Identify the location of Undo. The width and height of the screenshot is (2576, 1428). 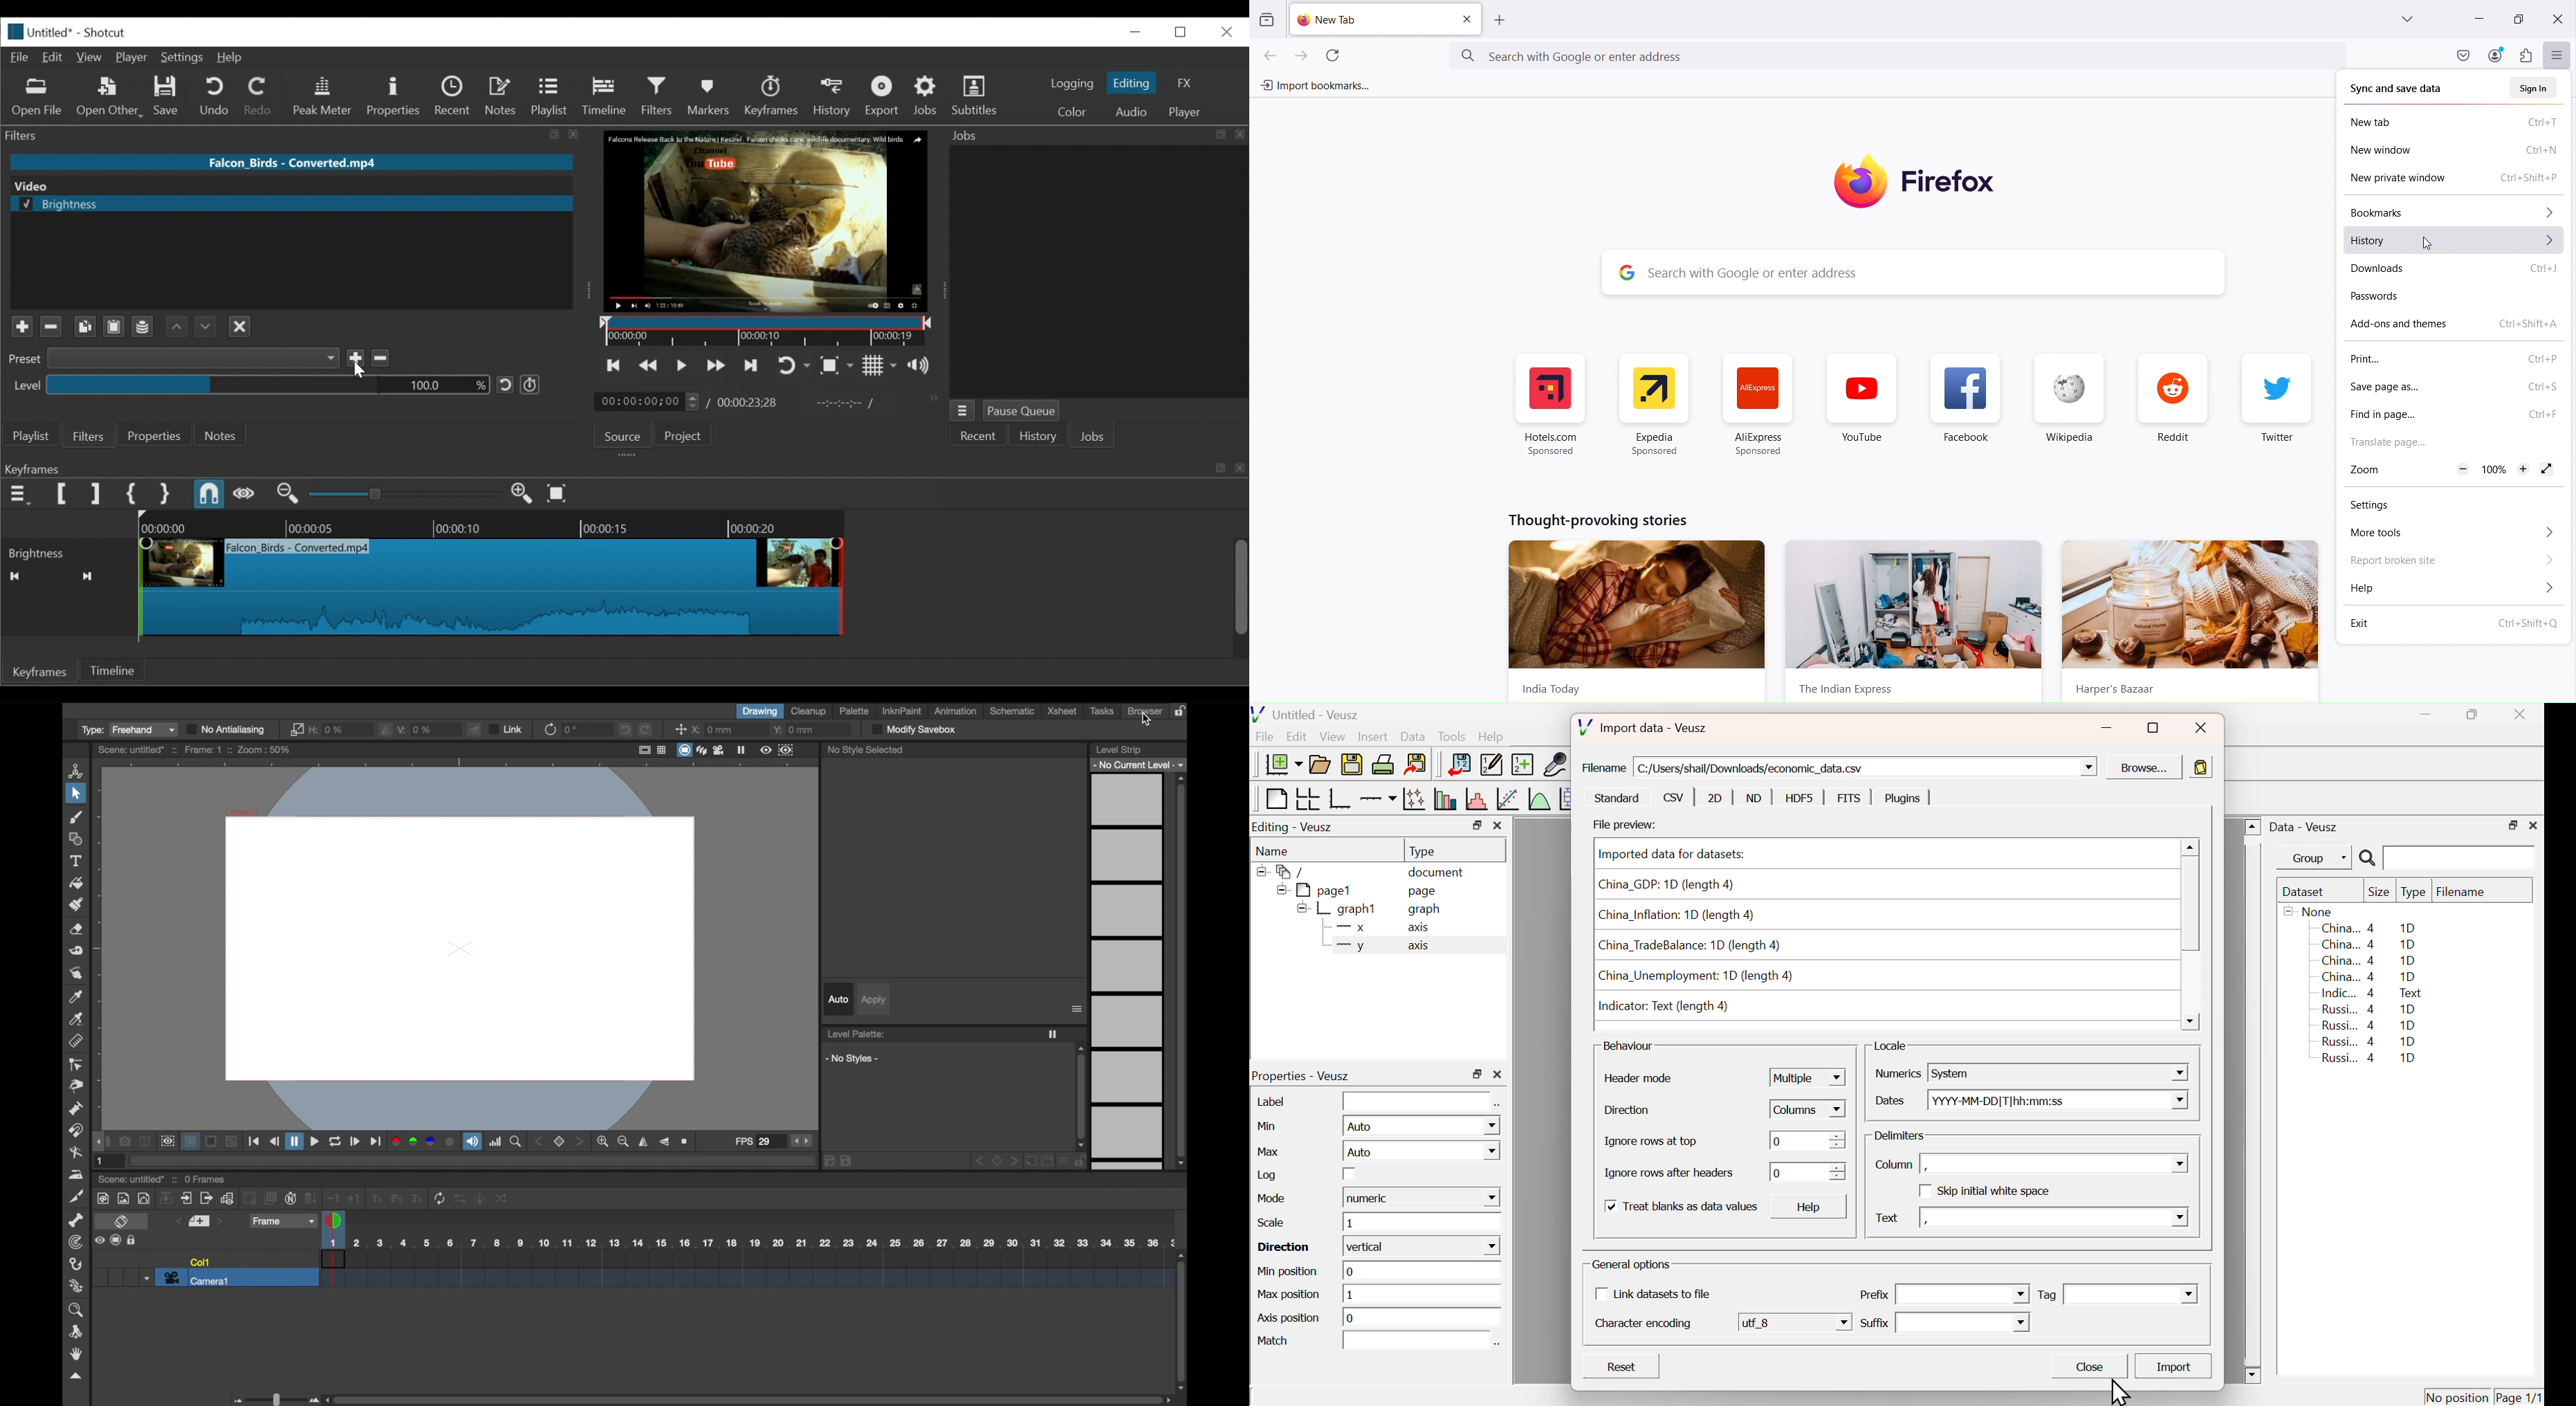
(217, 97).